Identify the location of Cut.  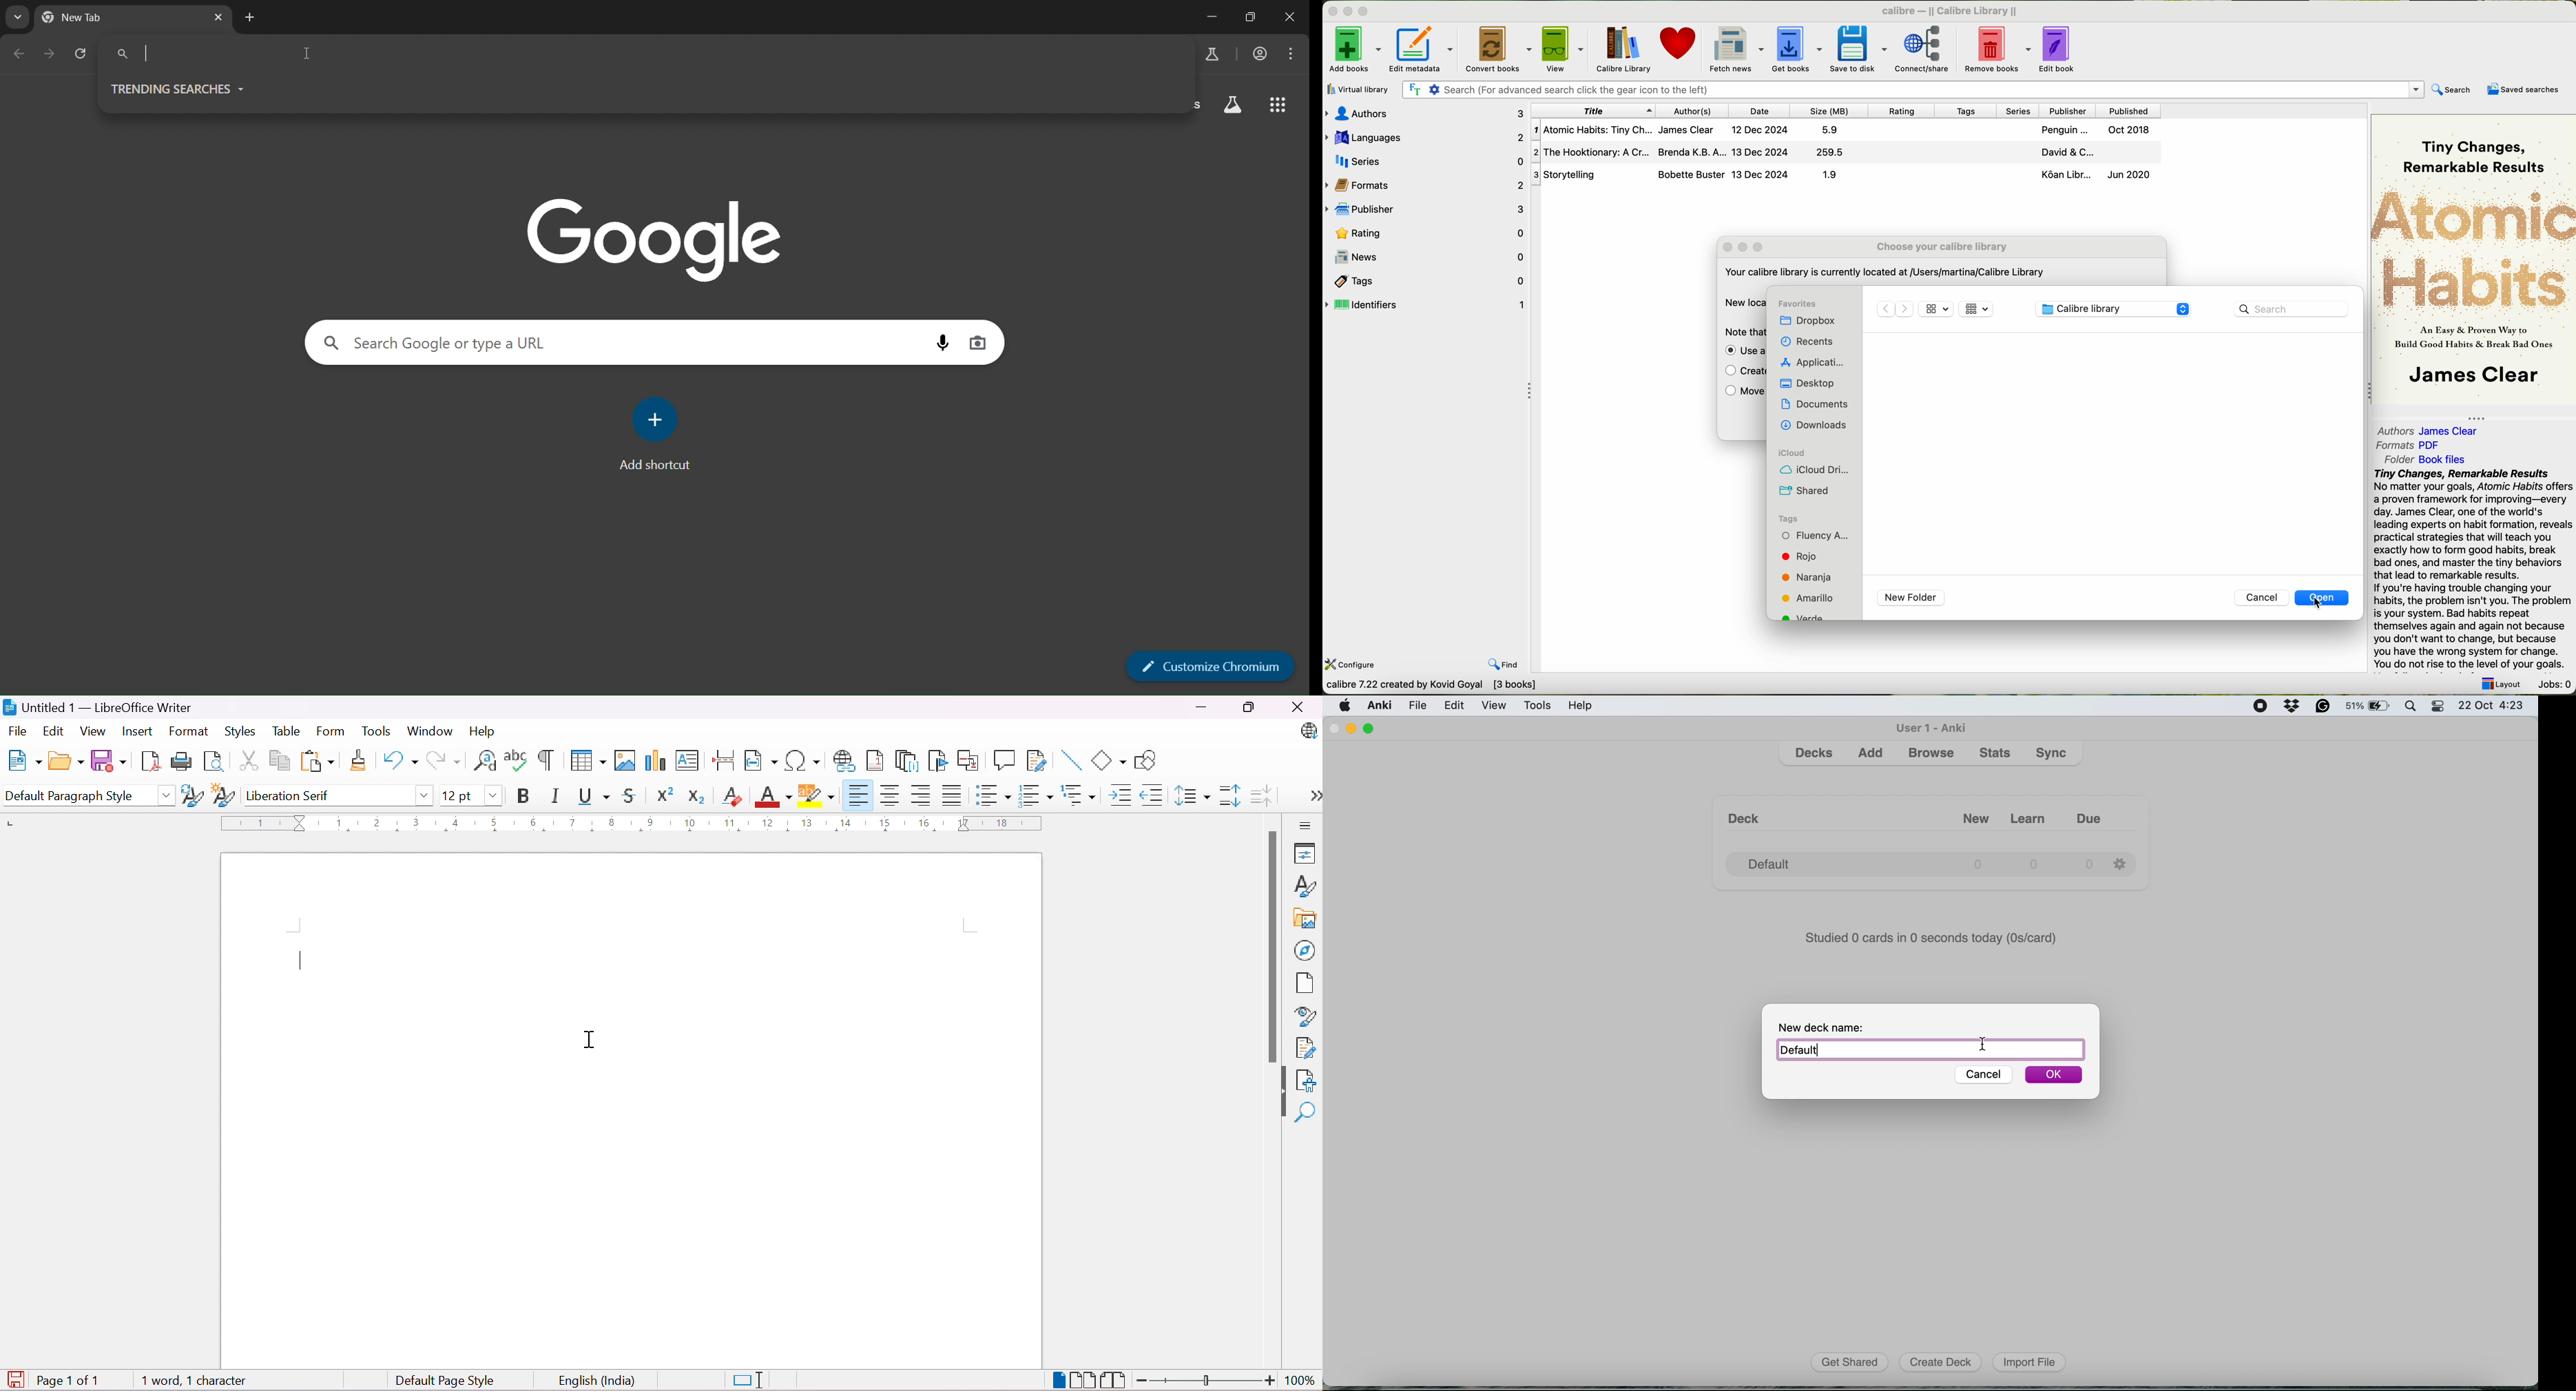
(246, 760).